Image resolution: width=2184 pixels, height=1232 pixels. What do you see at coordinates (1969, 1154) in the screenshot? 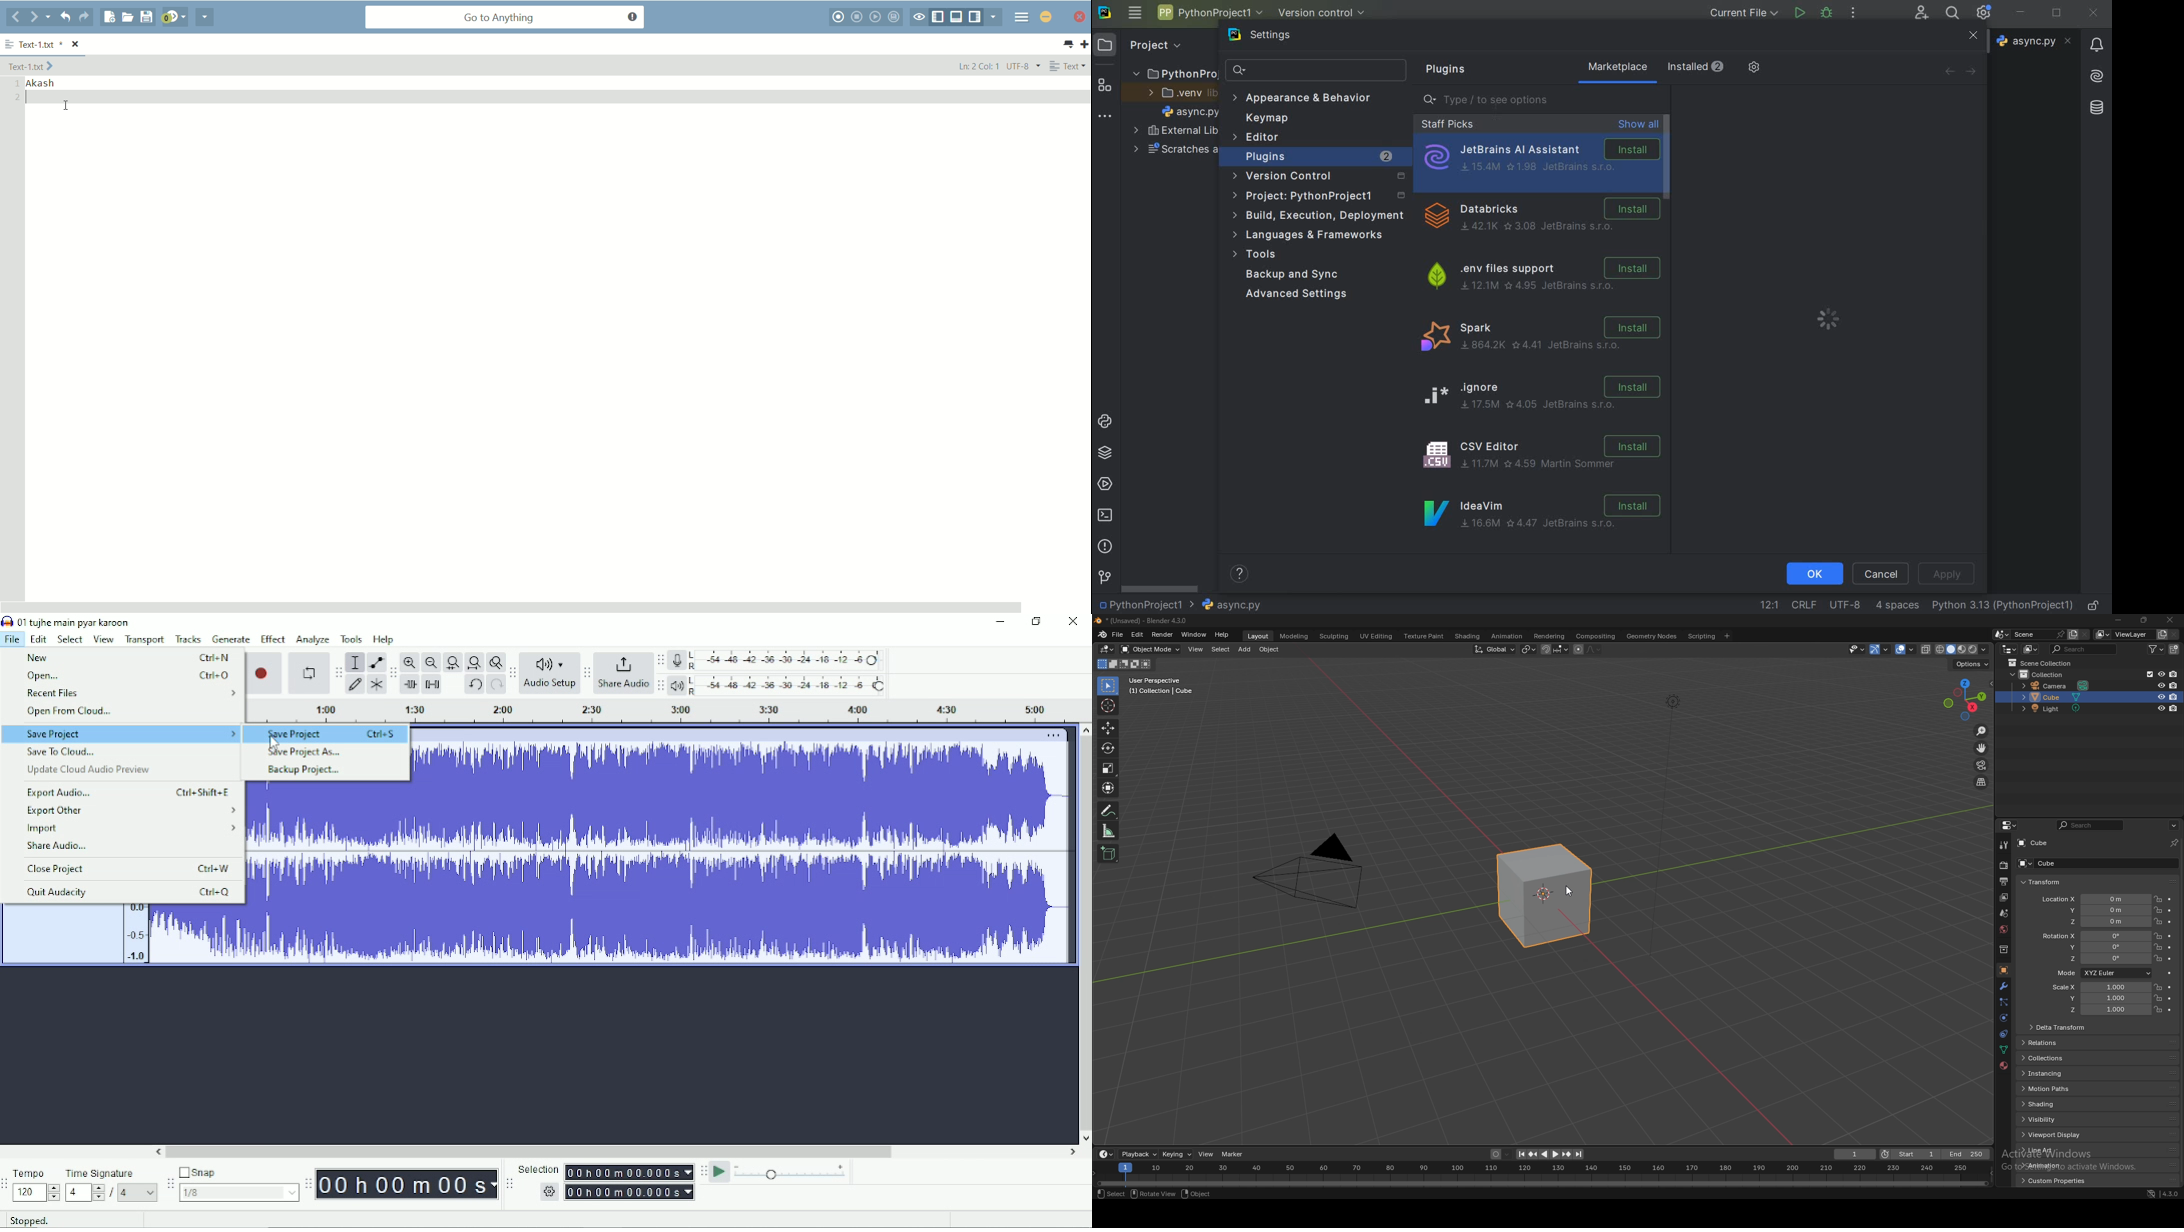
I see `end` at bounding box center [1969, 1154].